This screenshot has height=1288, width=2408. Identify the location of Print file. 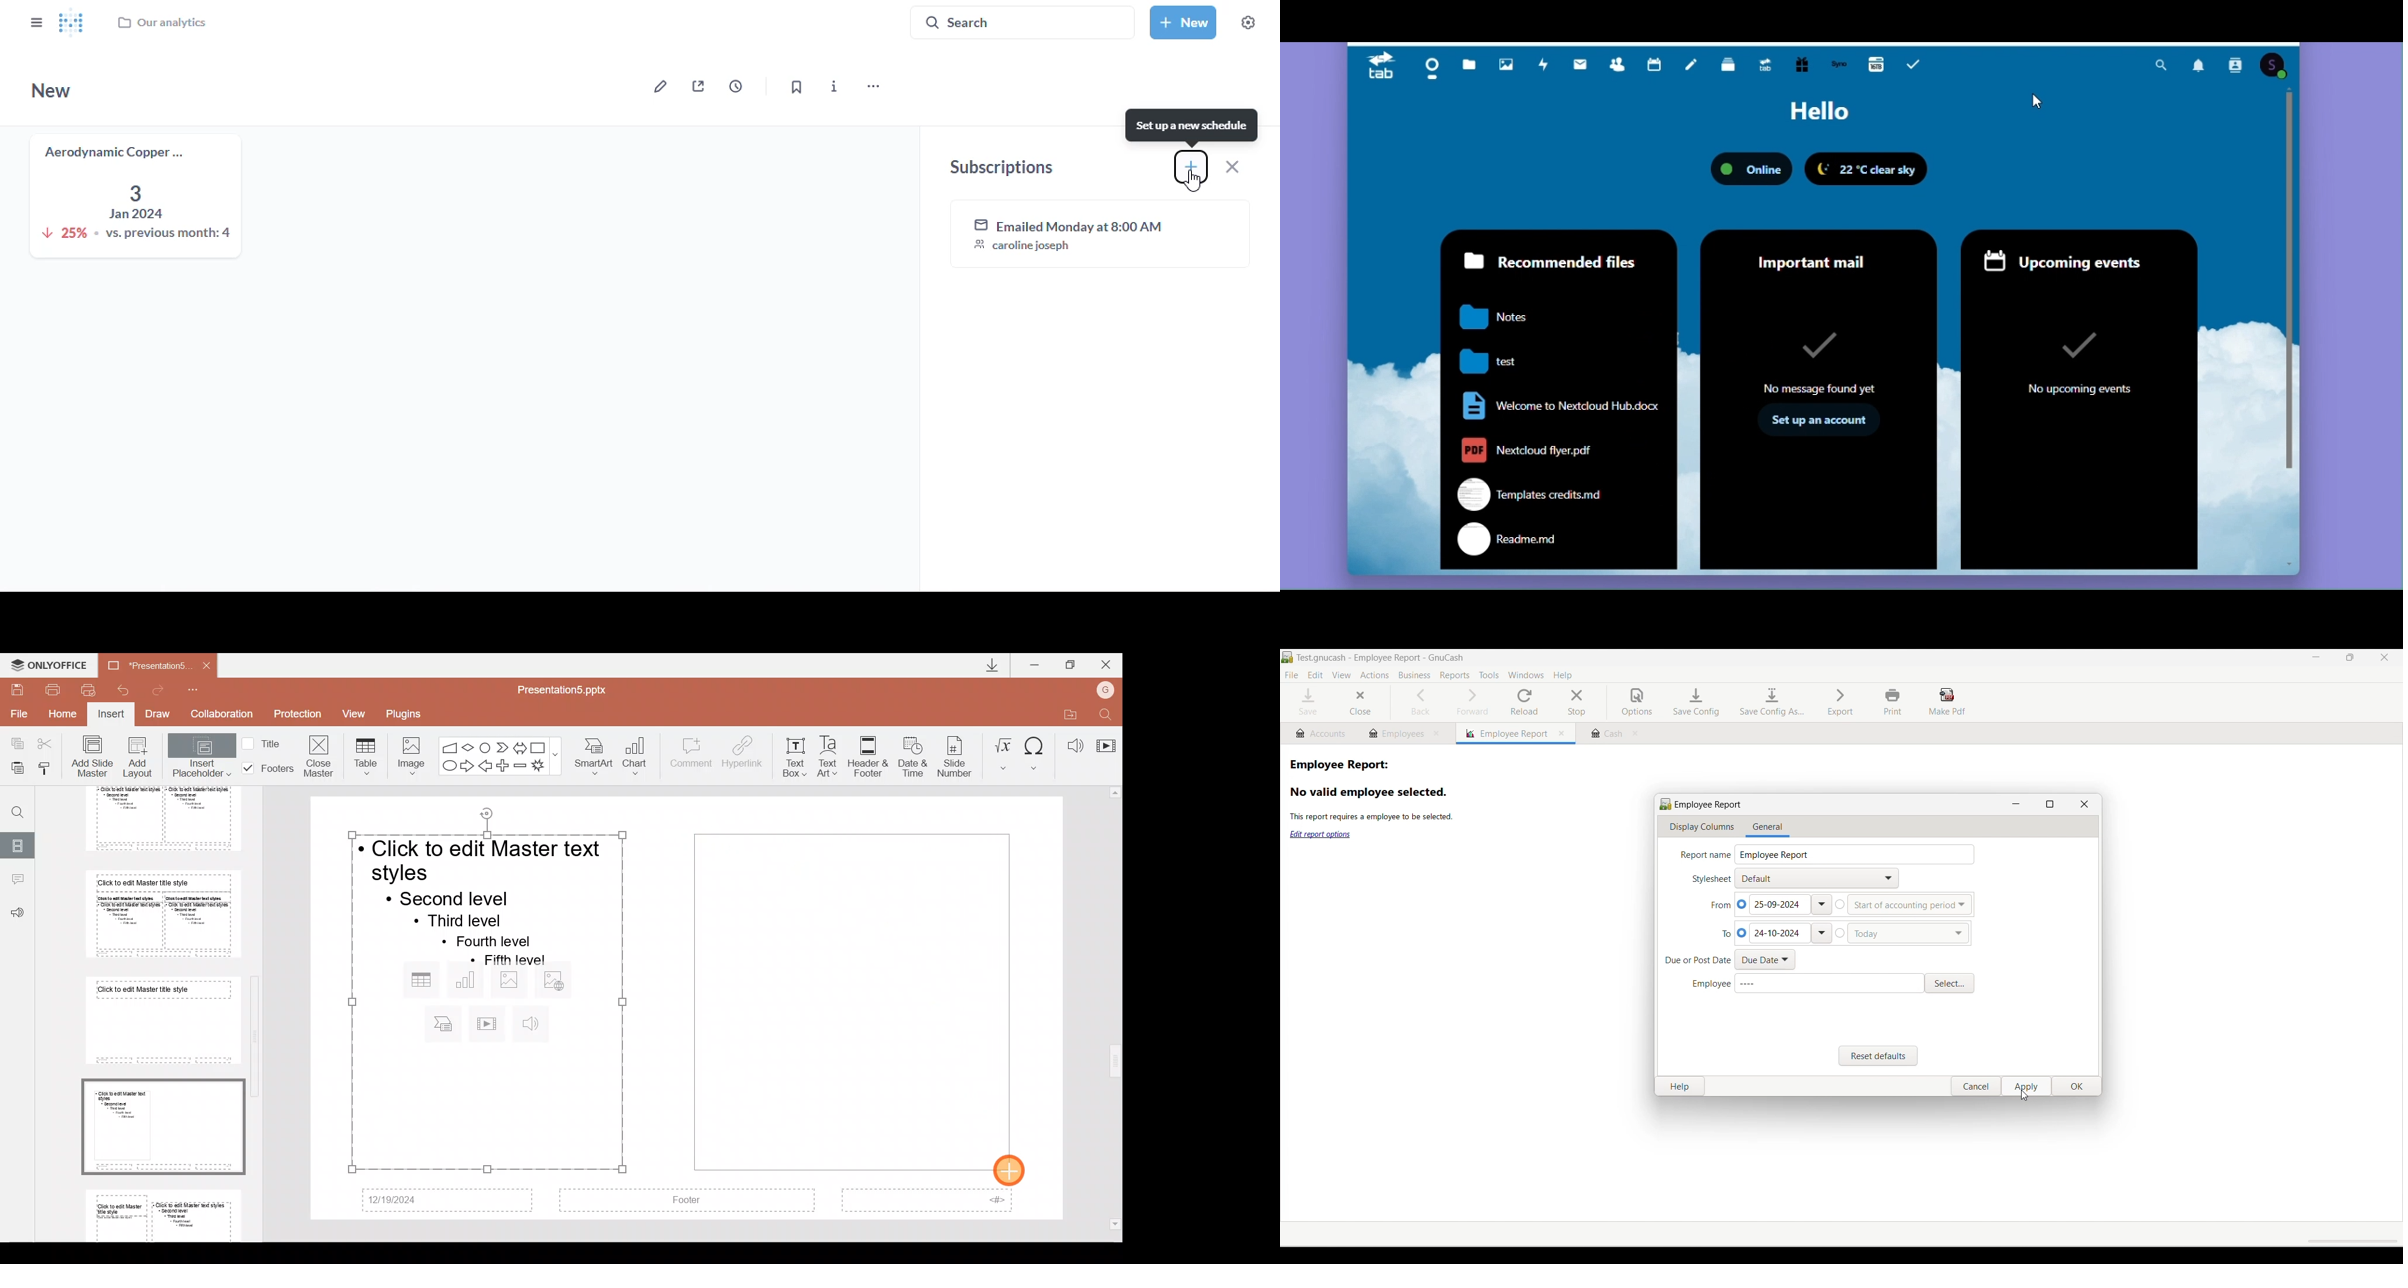
(53, 689).